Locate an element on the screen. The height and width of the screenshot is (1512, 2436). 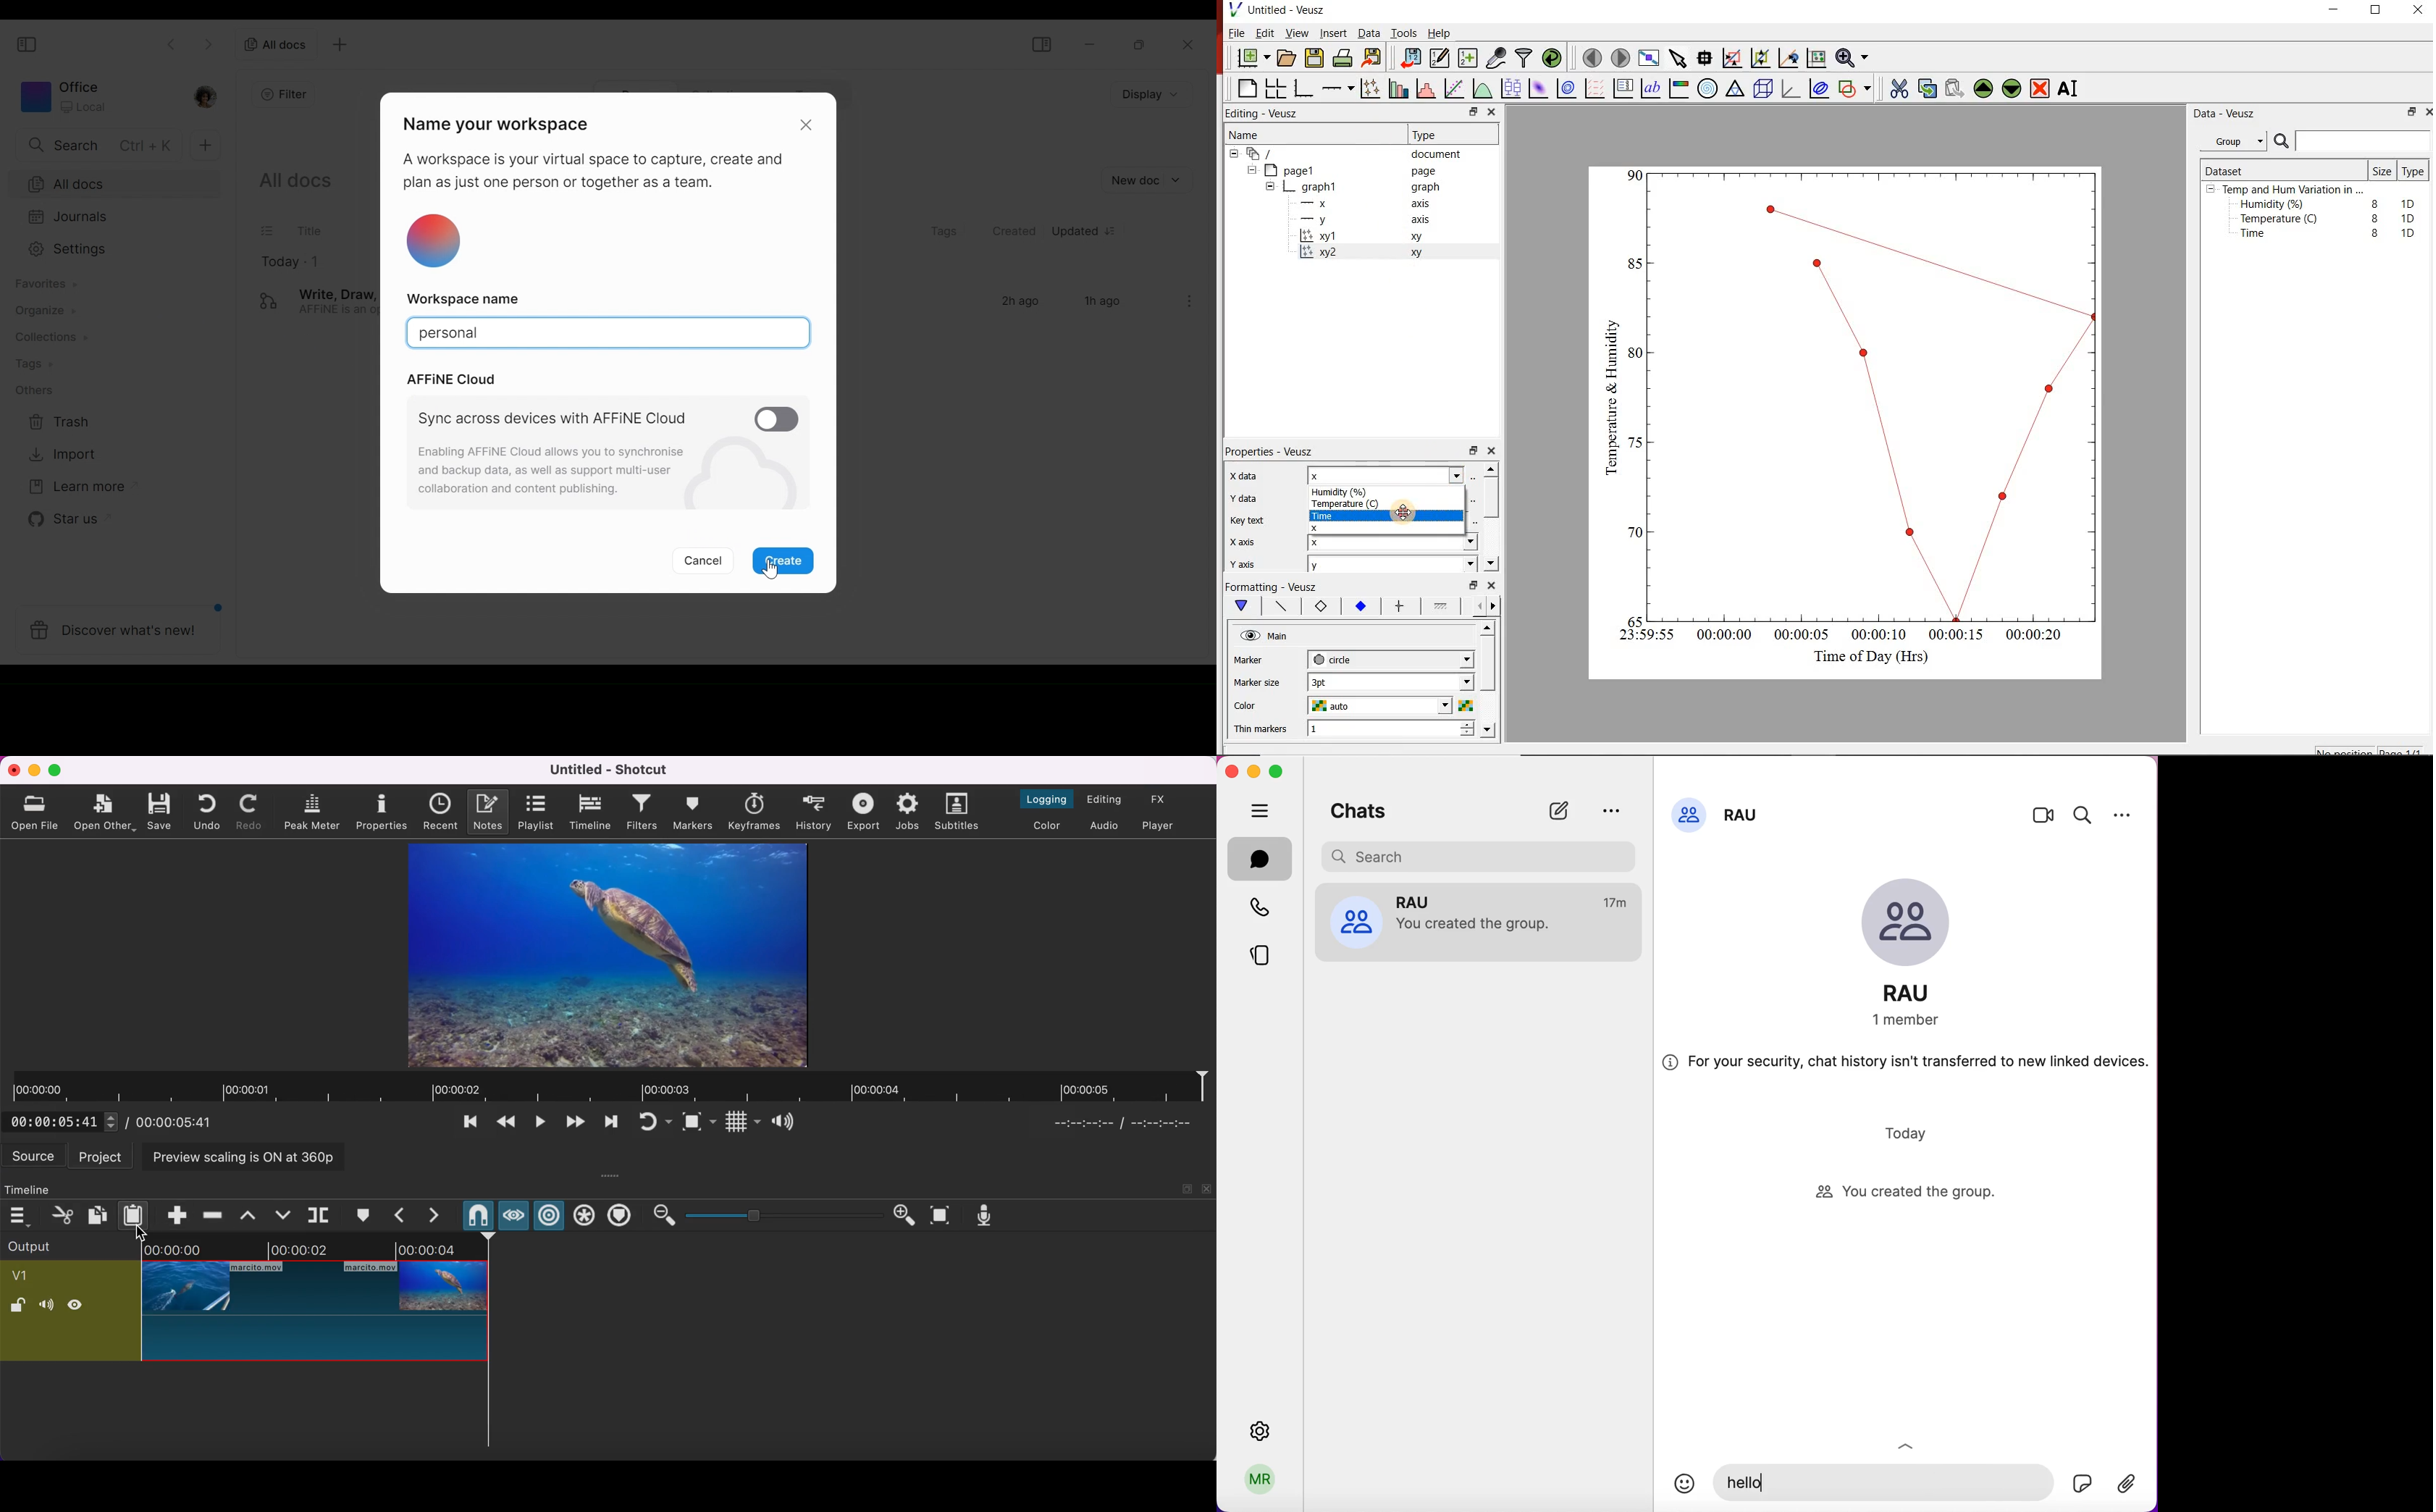
graph is located at coordinates (1320, 186).